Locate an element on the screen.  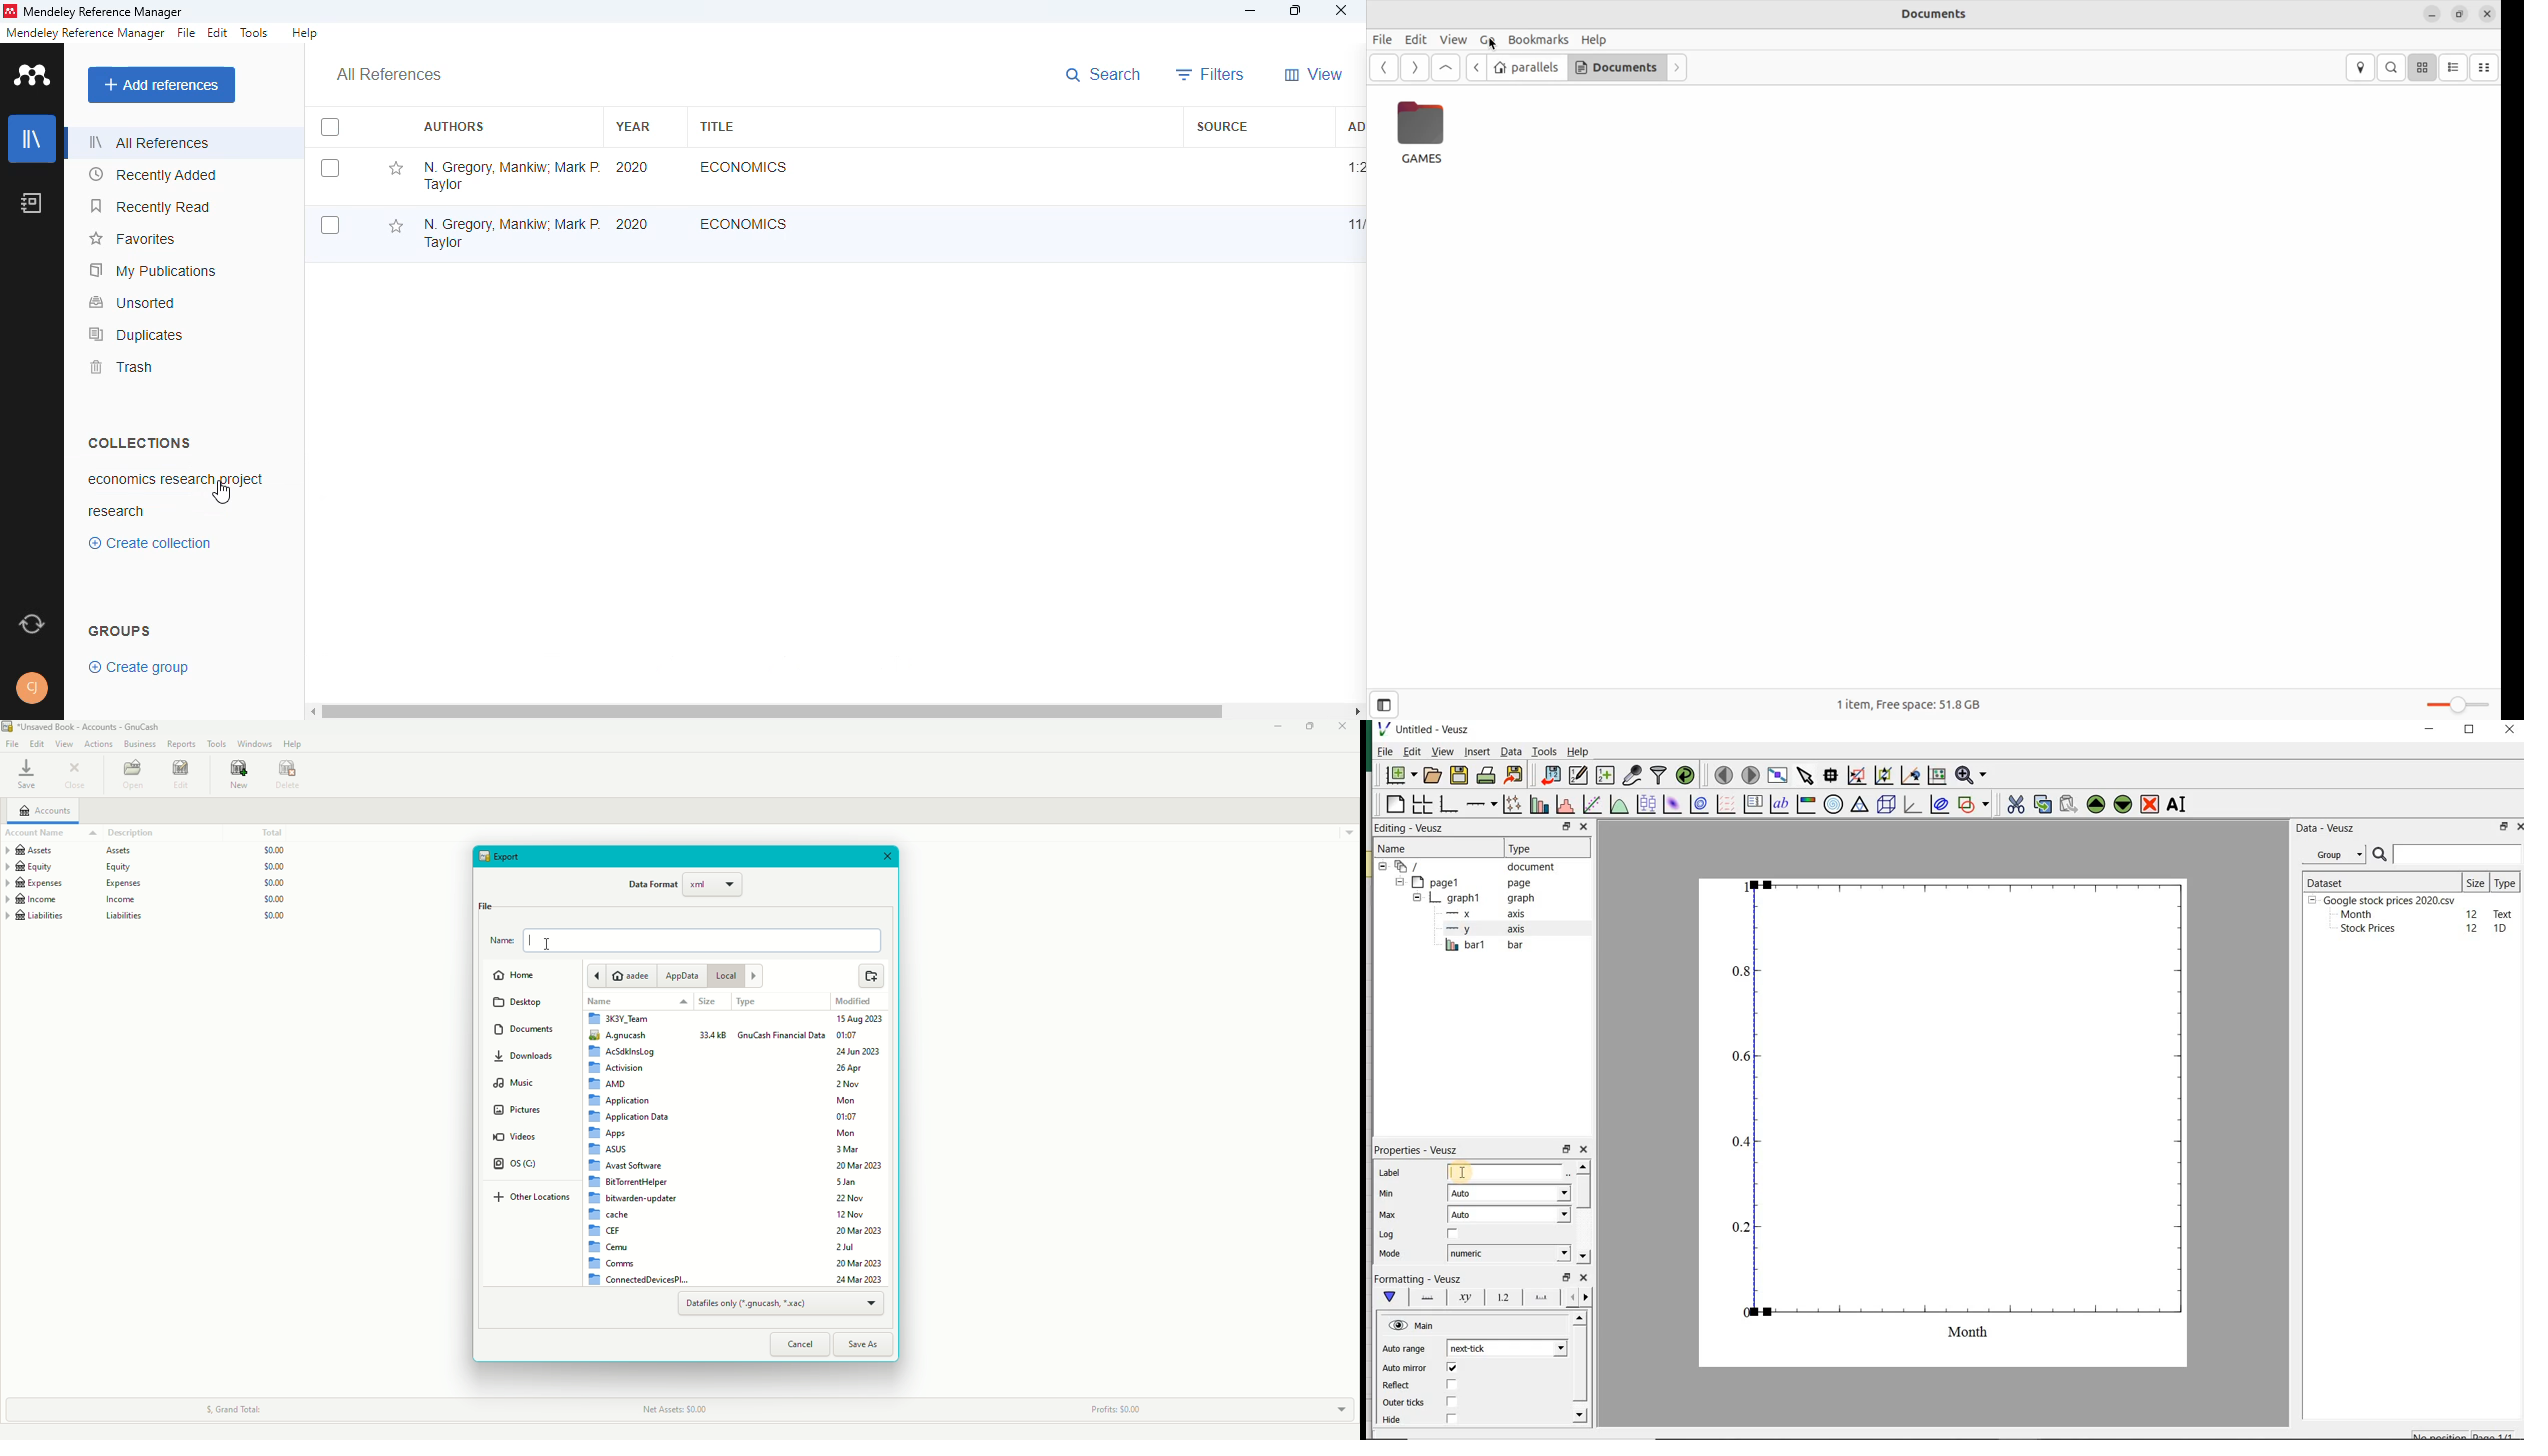
plot a 2d dataset as an image is located at coordinates (1671, 804).